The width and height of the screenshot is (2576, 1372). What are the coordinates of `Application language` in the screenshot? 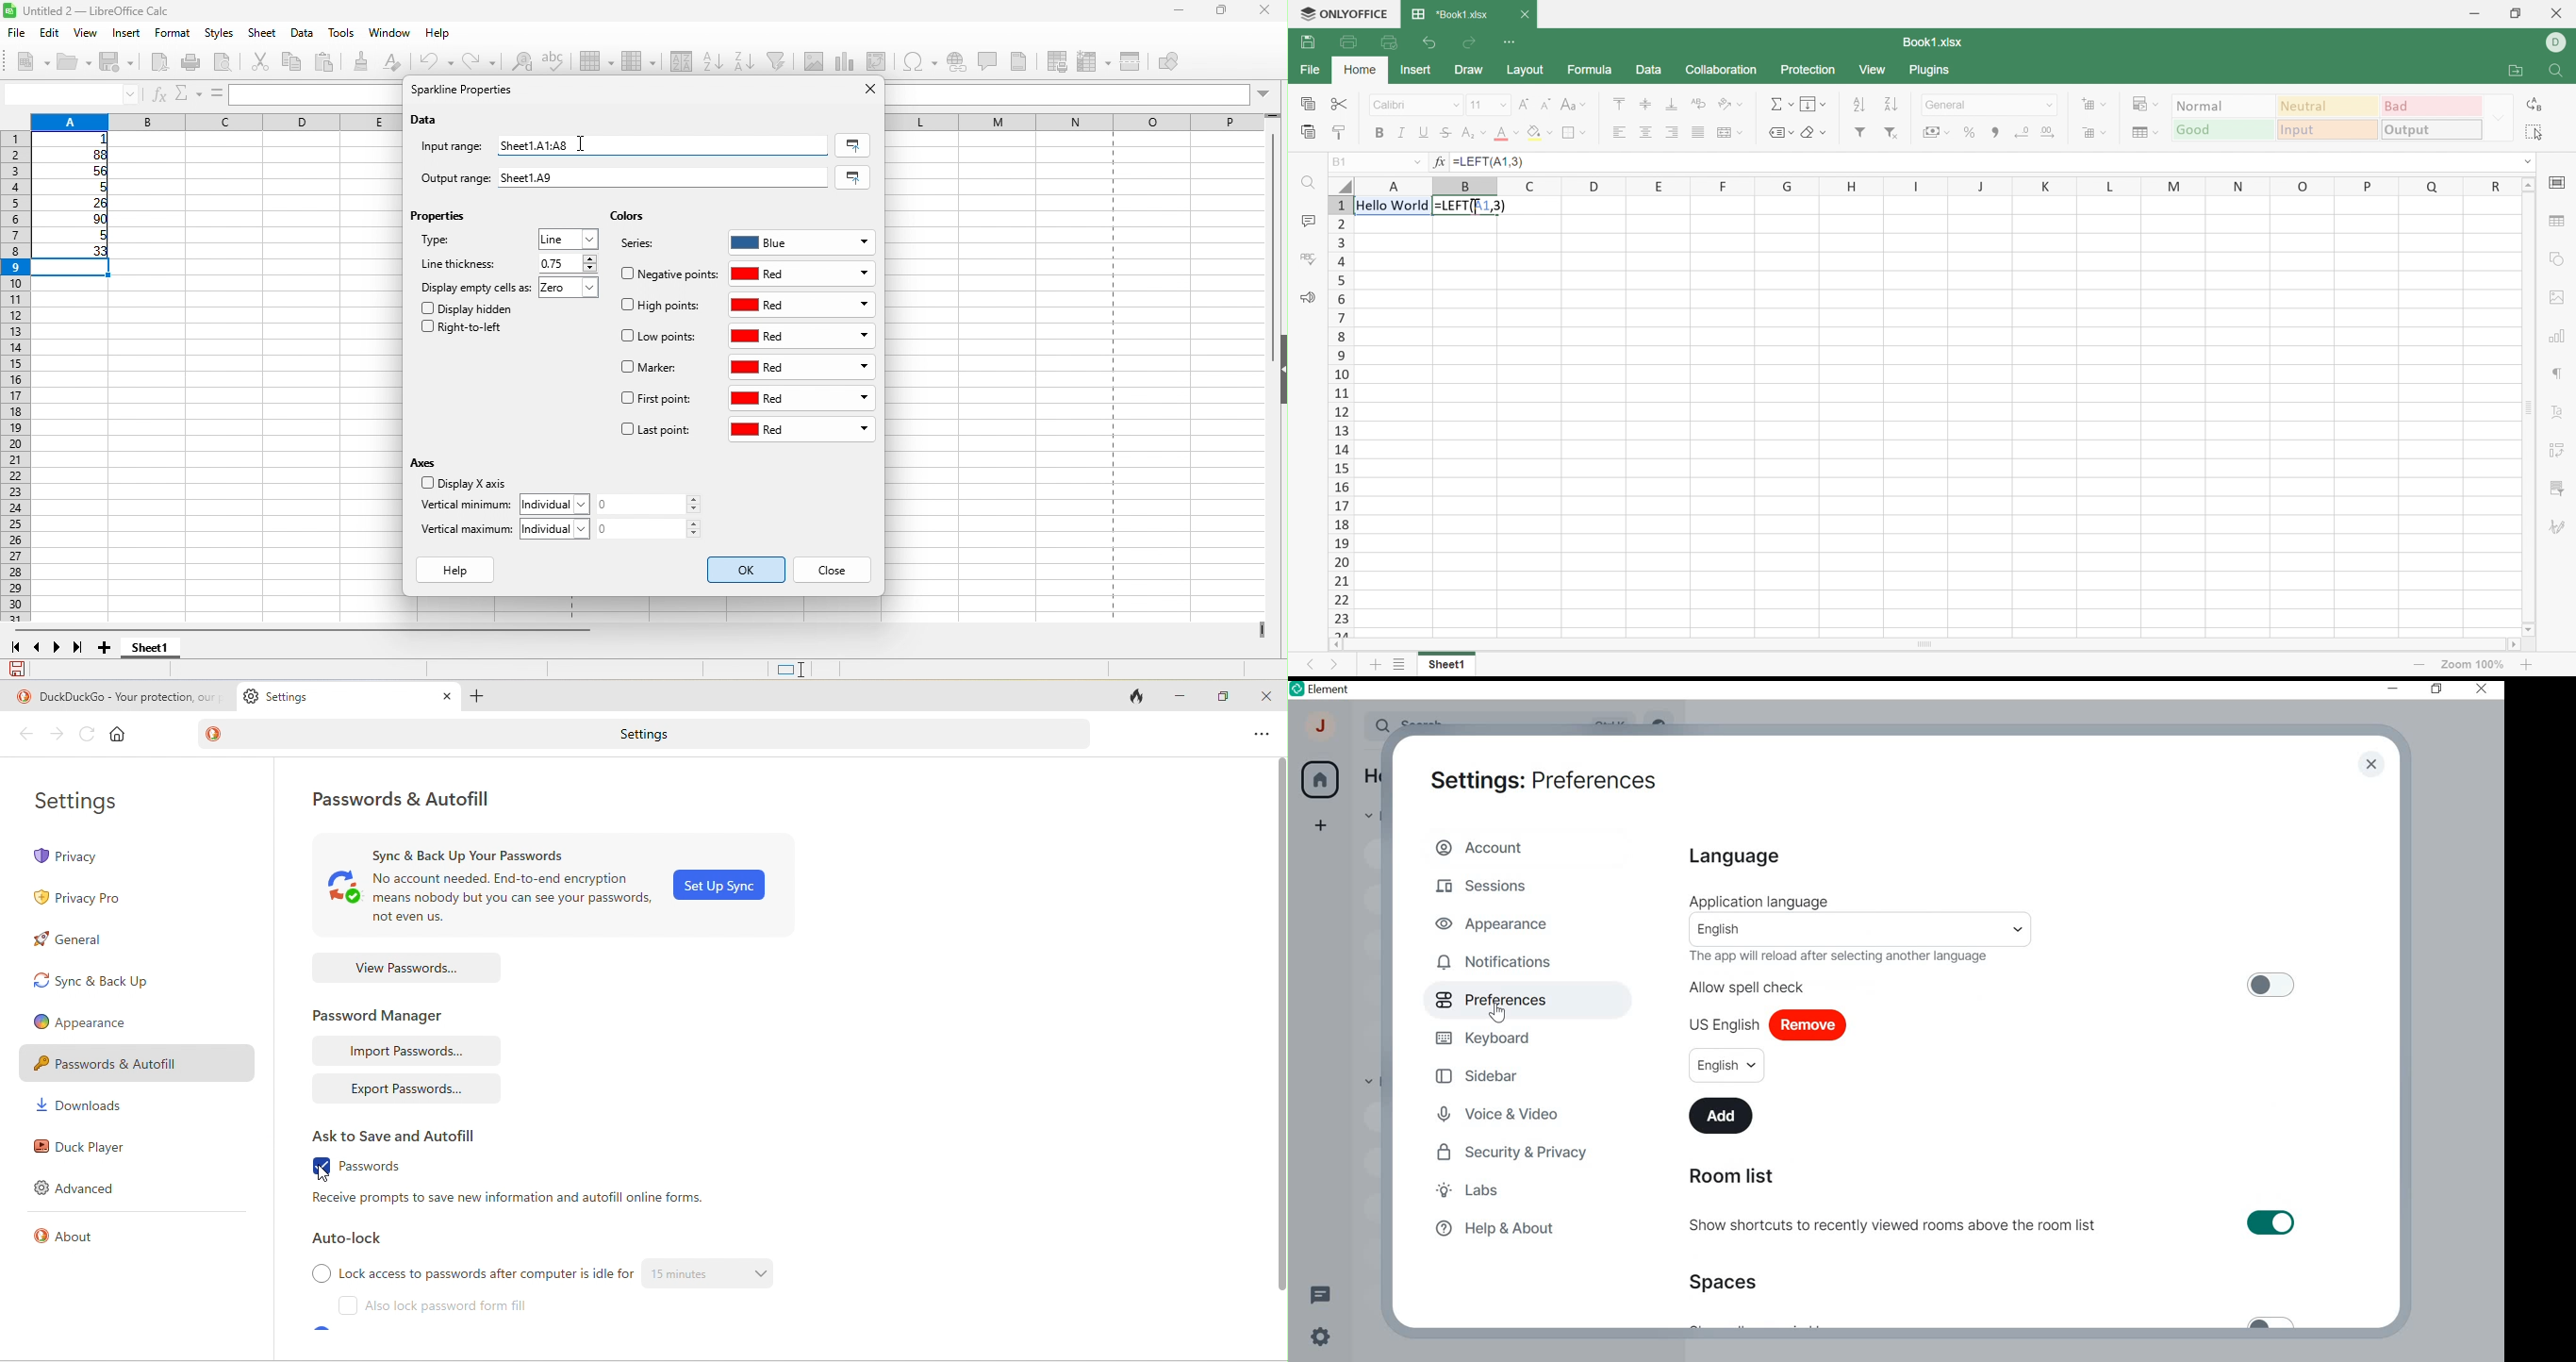 It's located at (1758, 902).